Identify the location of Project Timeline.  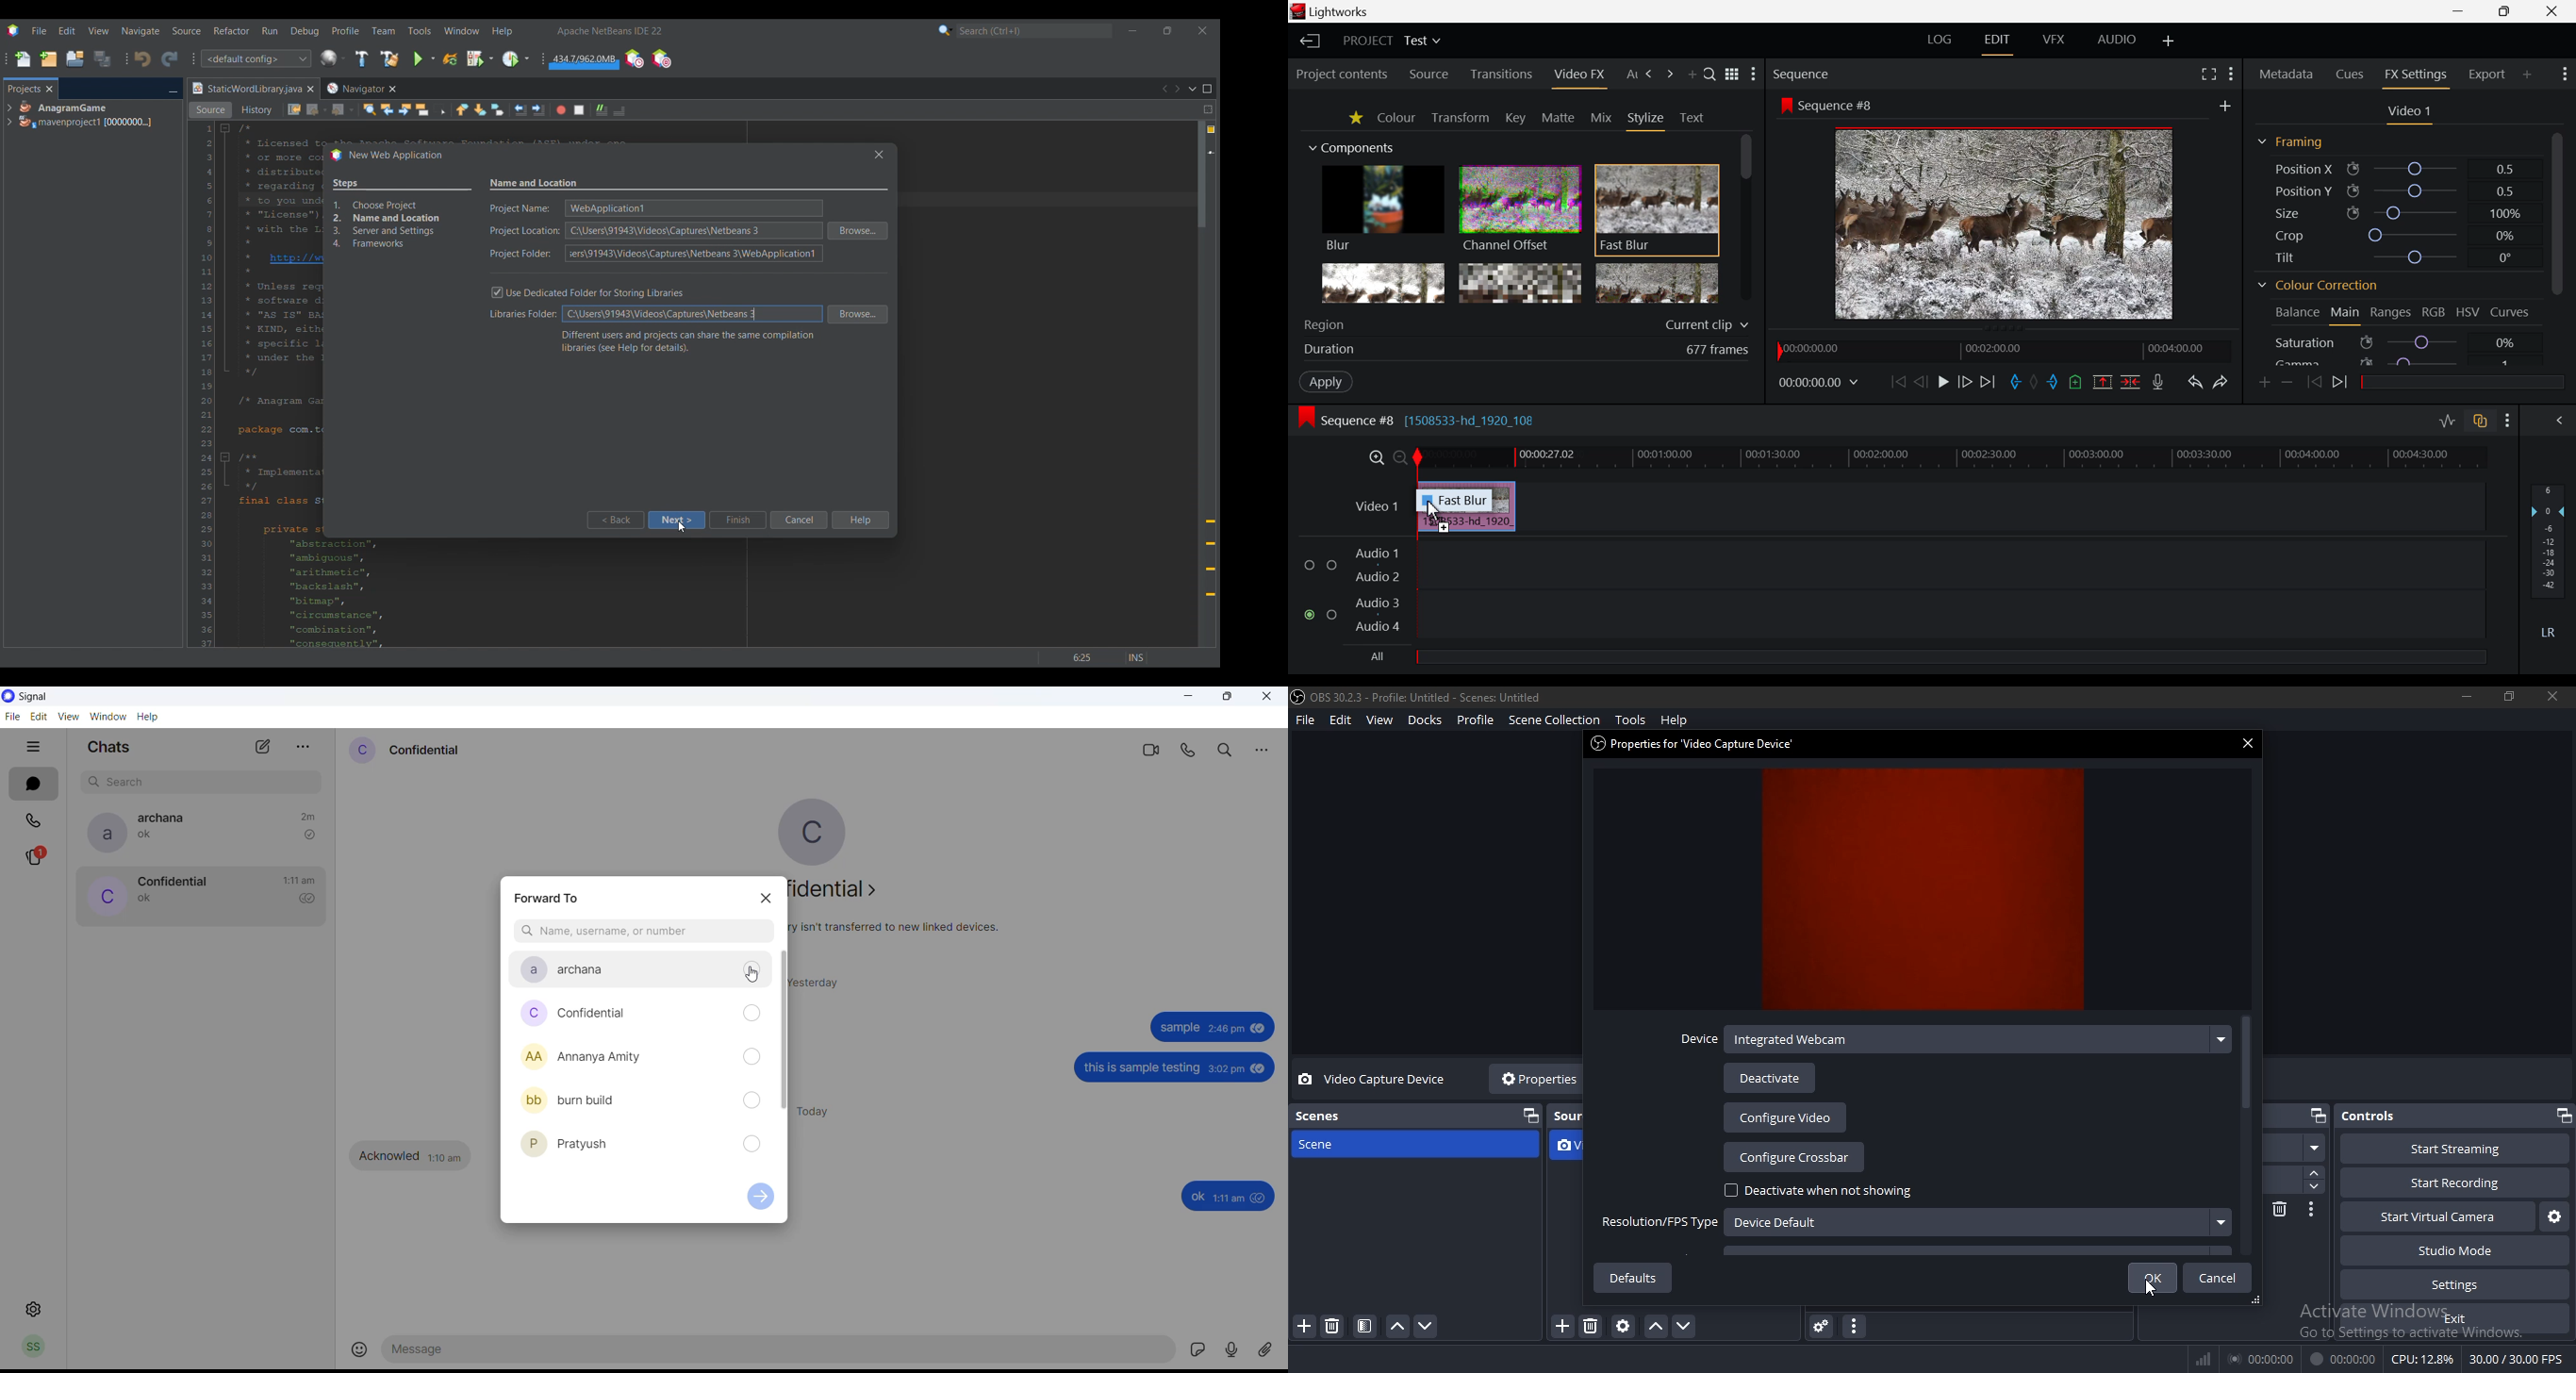
(1951, 457).